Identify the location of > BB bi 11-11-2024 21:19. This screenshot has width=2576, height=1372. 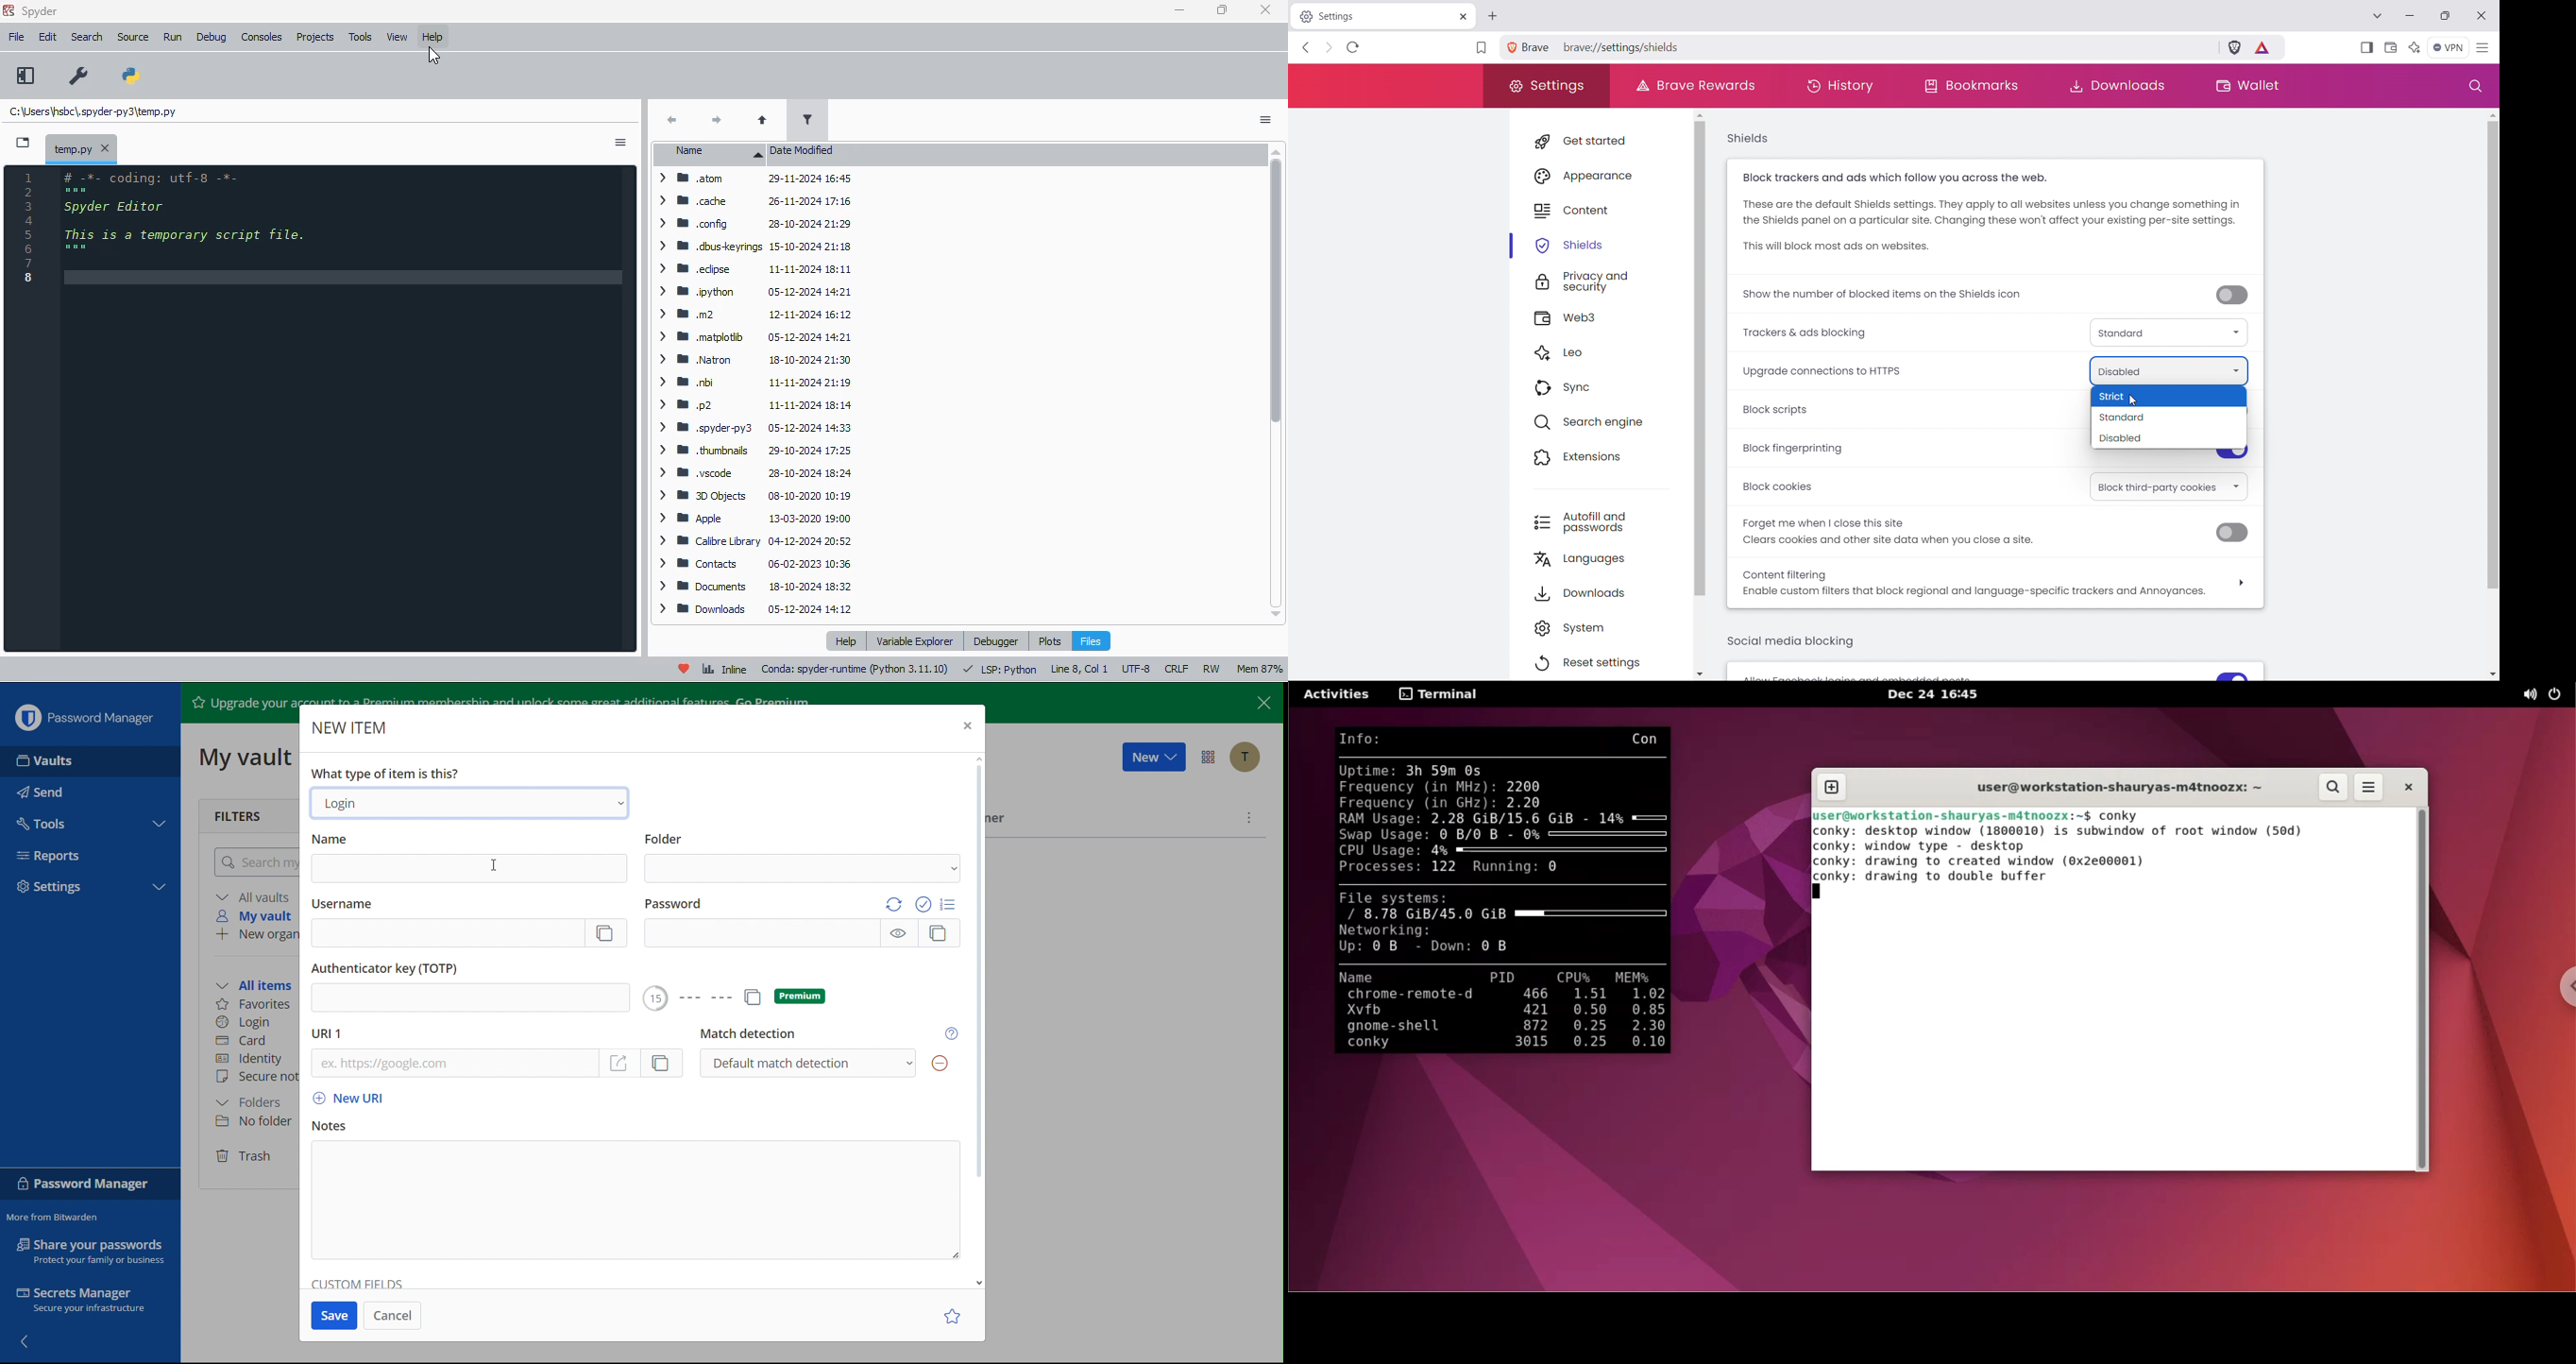
(753, 383).